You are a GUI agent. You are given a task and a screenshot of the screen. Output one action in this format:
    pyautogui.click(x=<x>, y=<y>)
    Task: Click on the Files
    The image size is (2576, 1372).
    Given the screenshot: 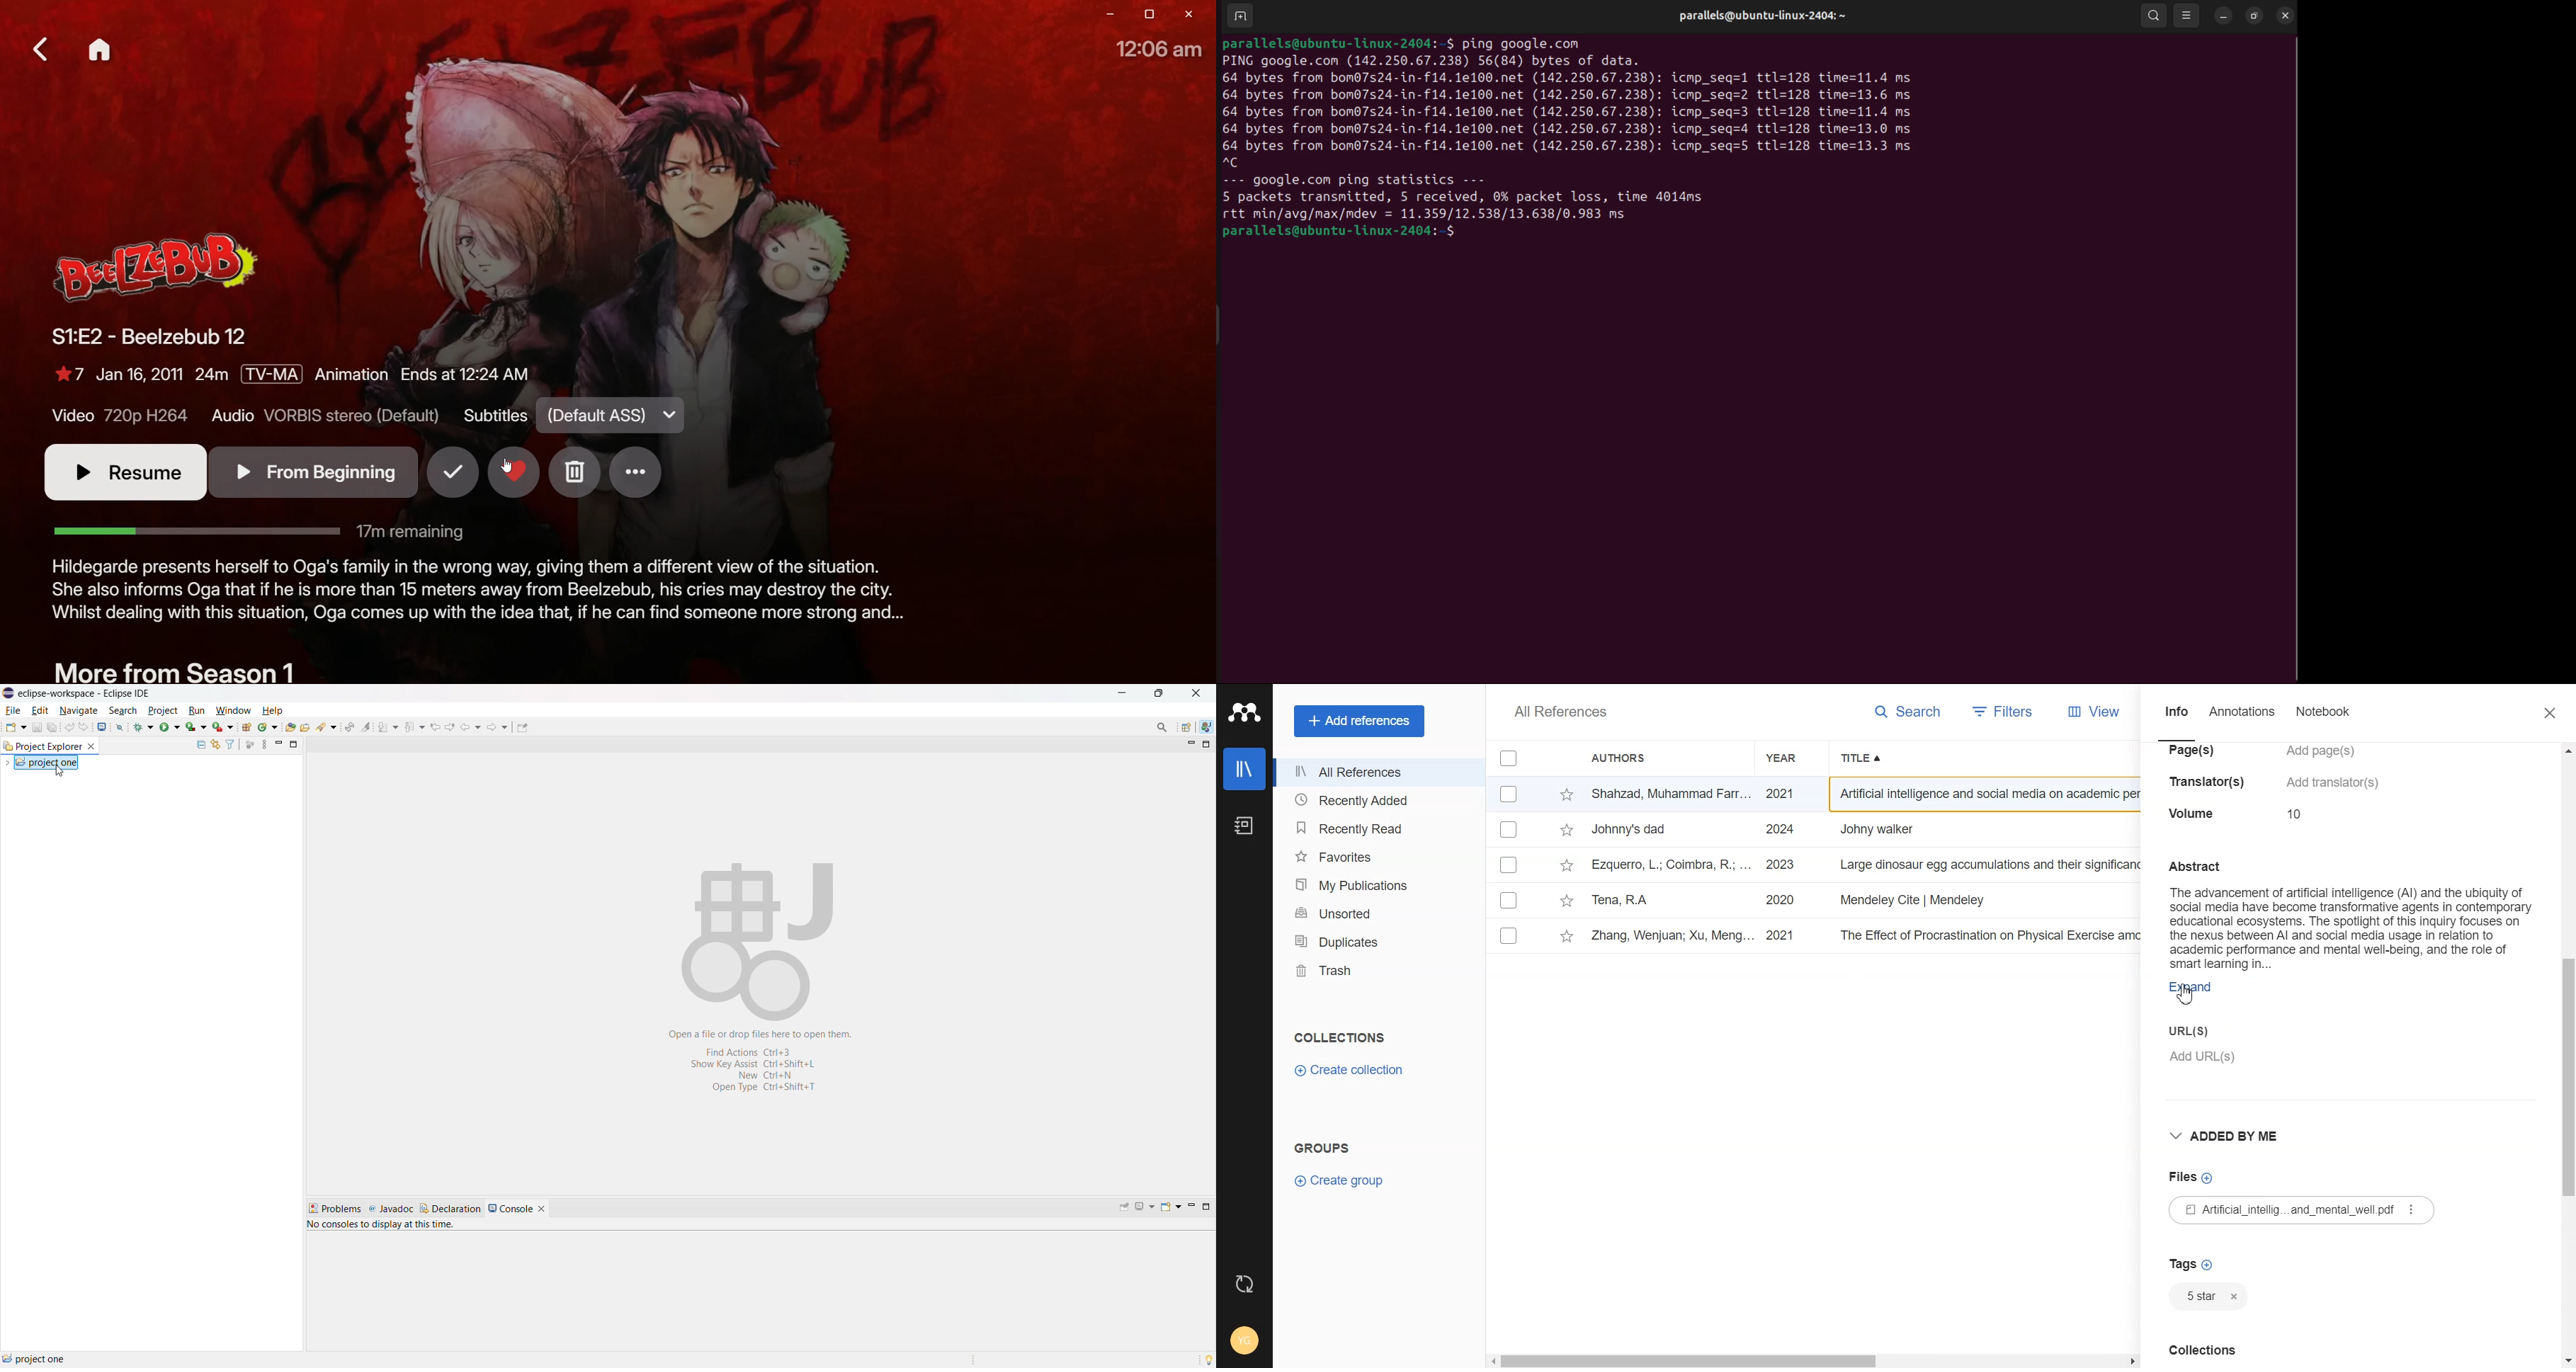 What is the action you would take?
    pyautogui.click(x=2192, y=1178)
    